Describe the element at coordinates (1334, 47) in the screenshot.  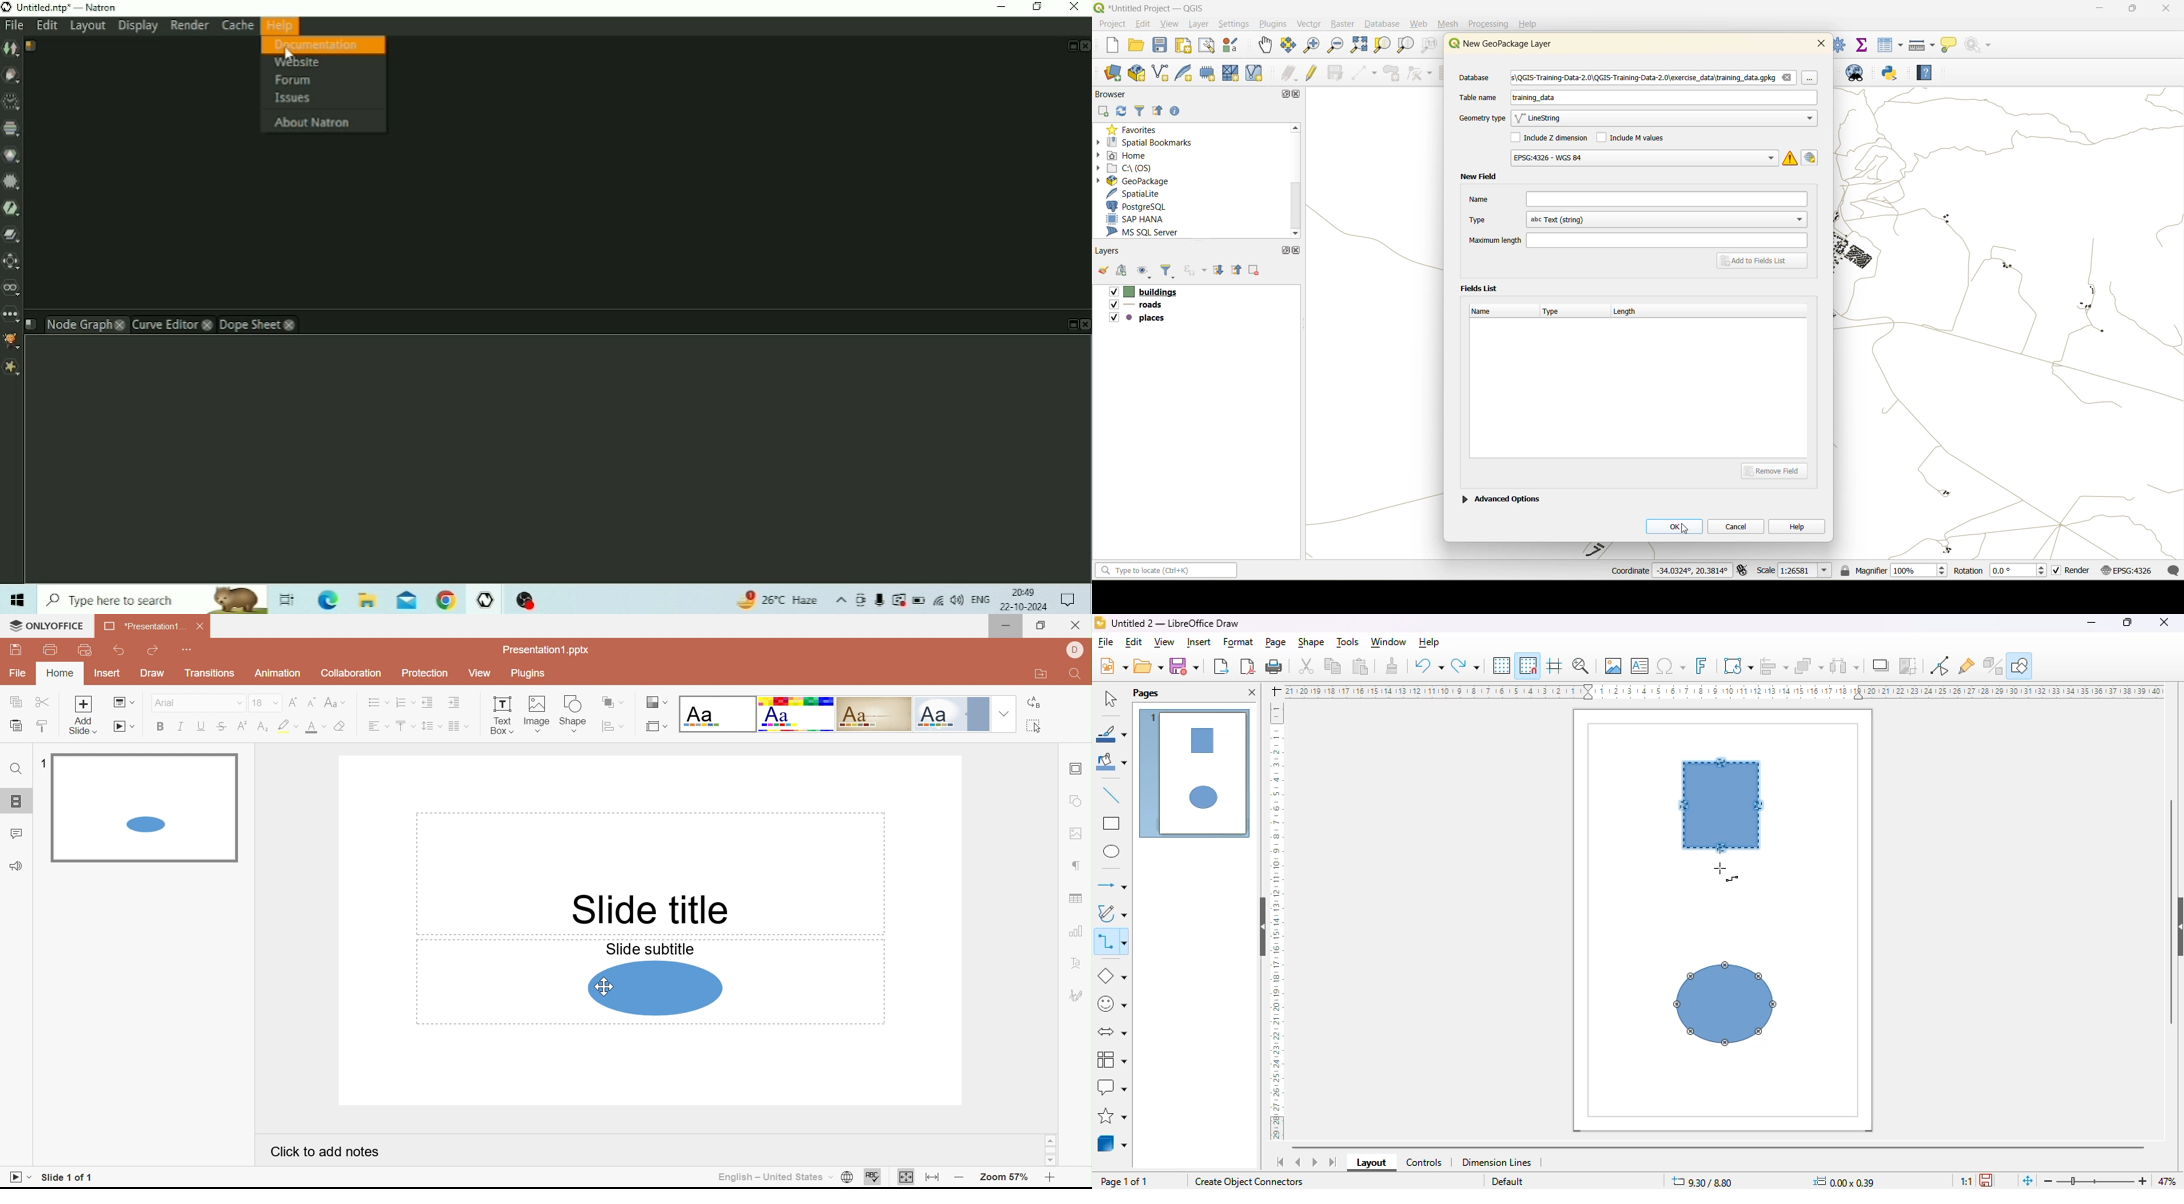
I see `zoom out` at that location.